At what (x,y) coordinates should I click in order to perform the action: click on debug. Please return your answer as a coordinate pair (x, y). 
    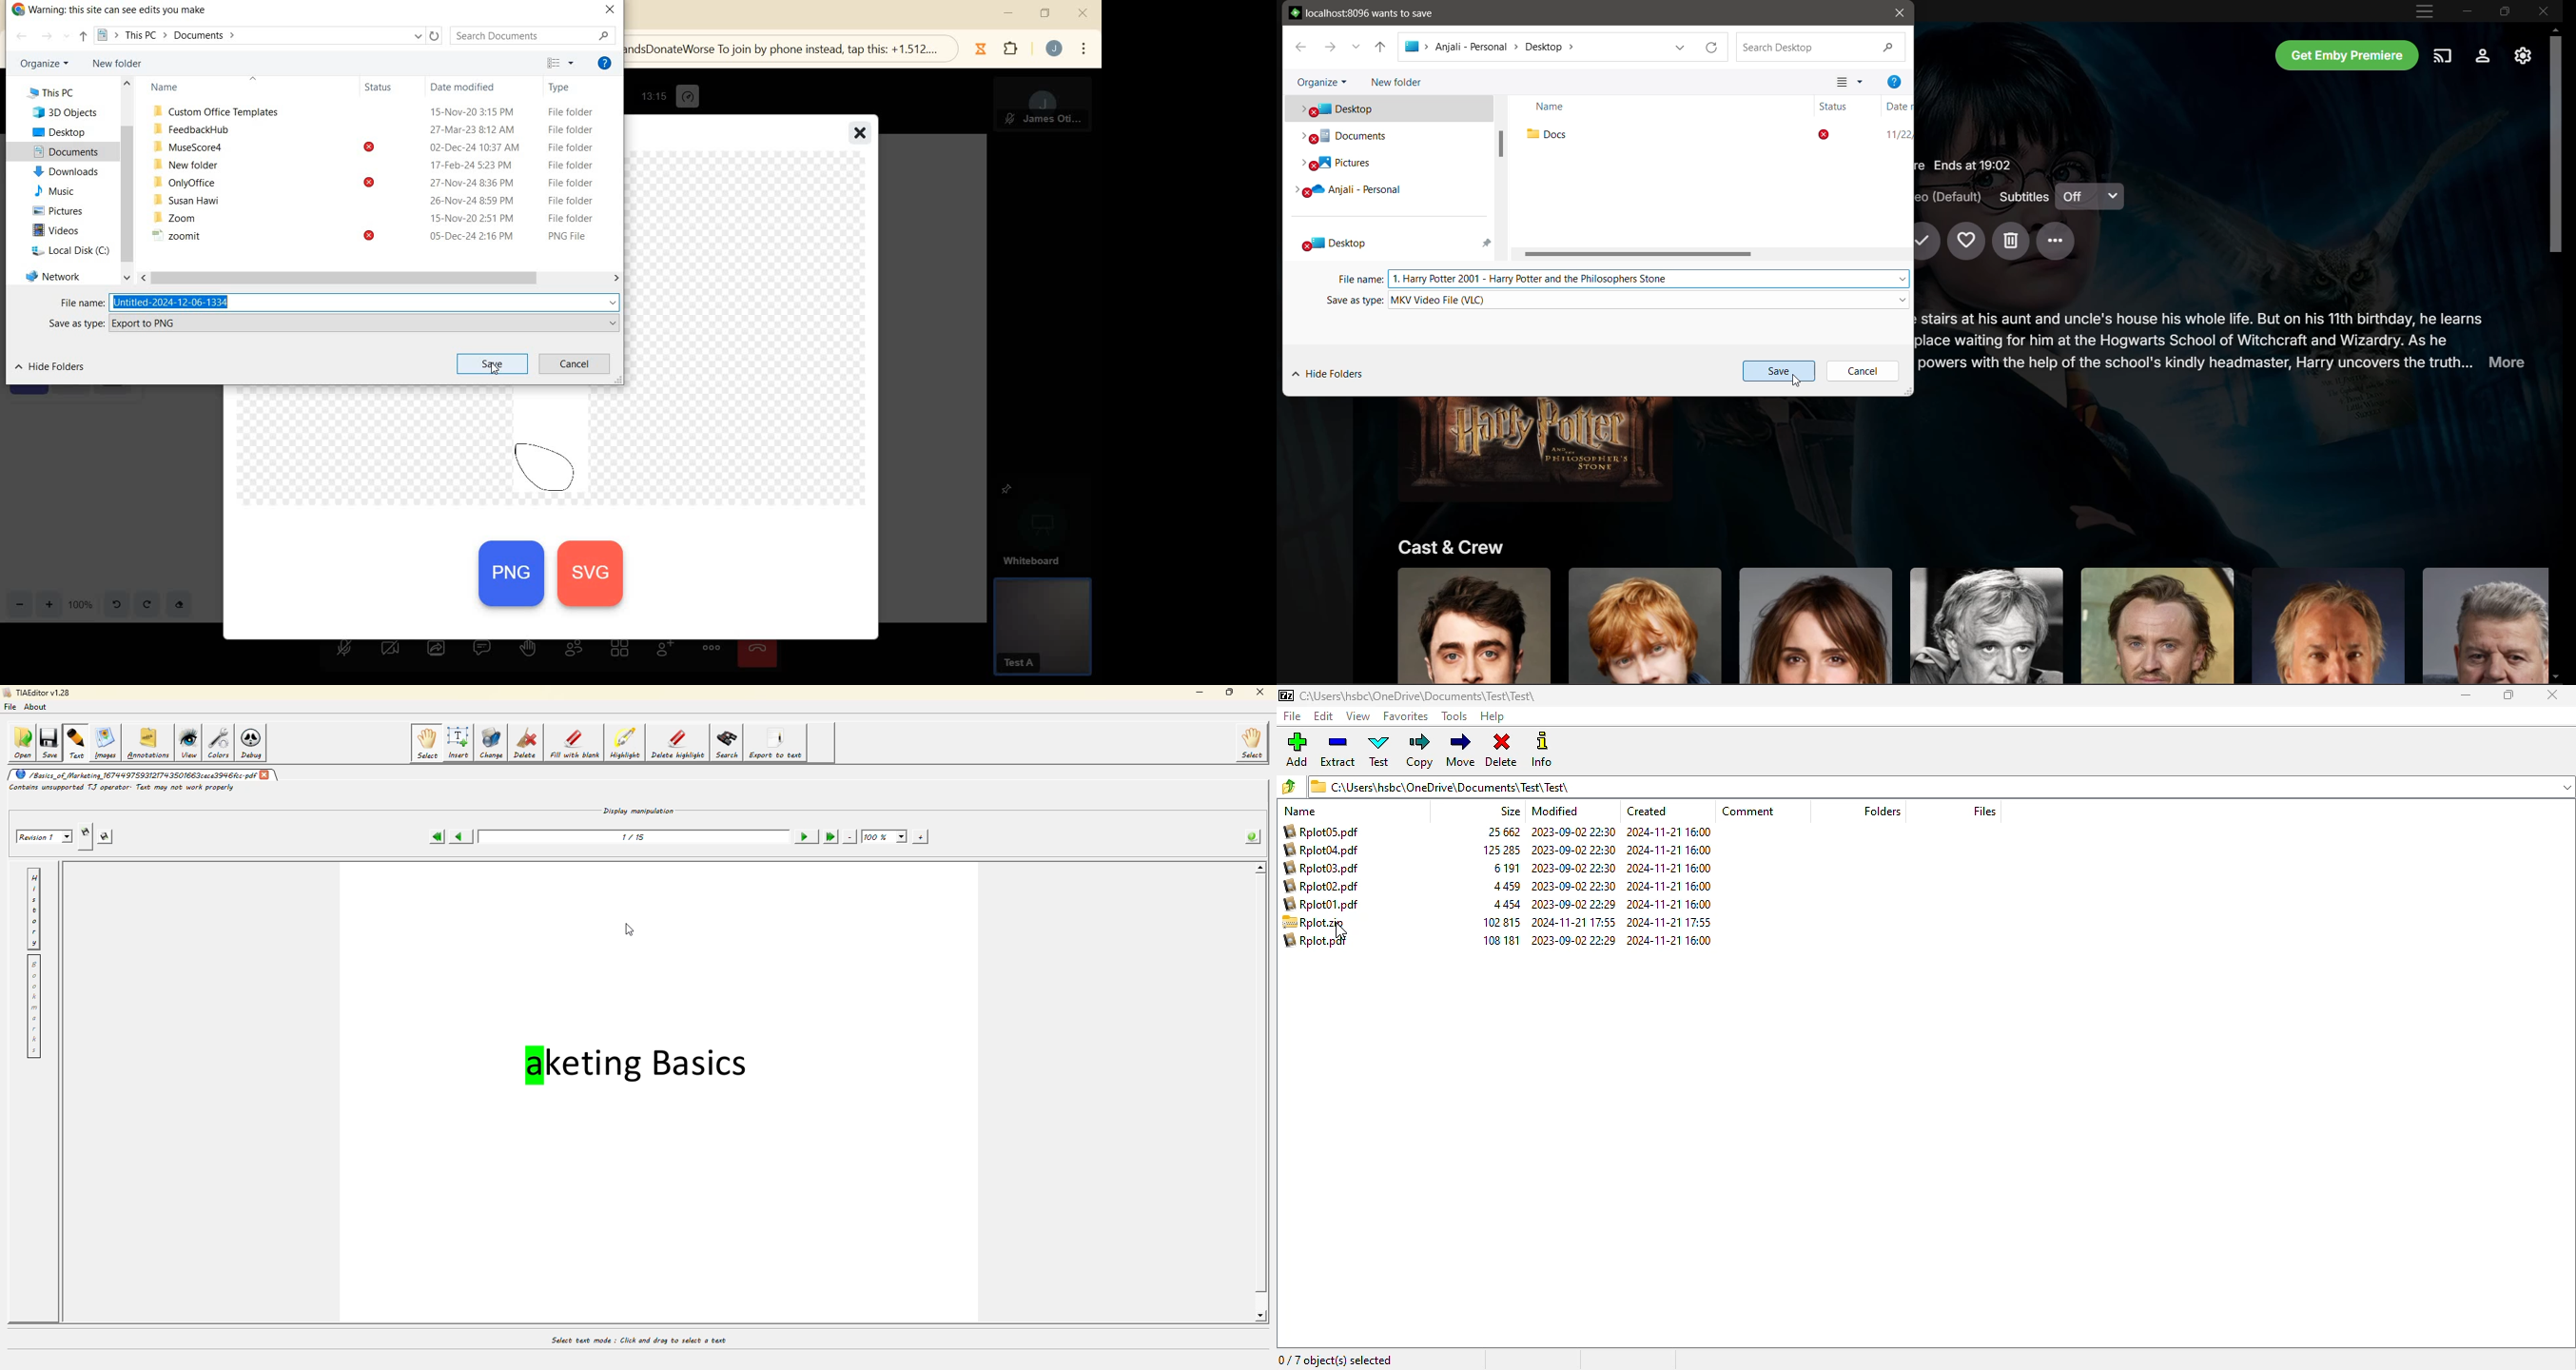
    Looking at the image, I should click on (256, 744).